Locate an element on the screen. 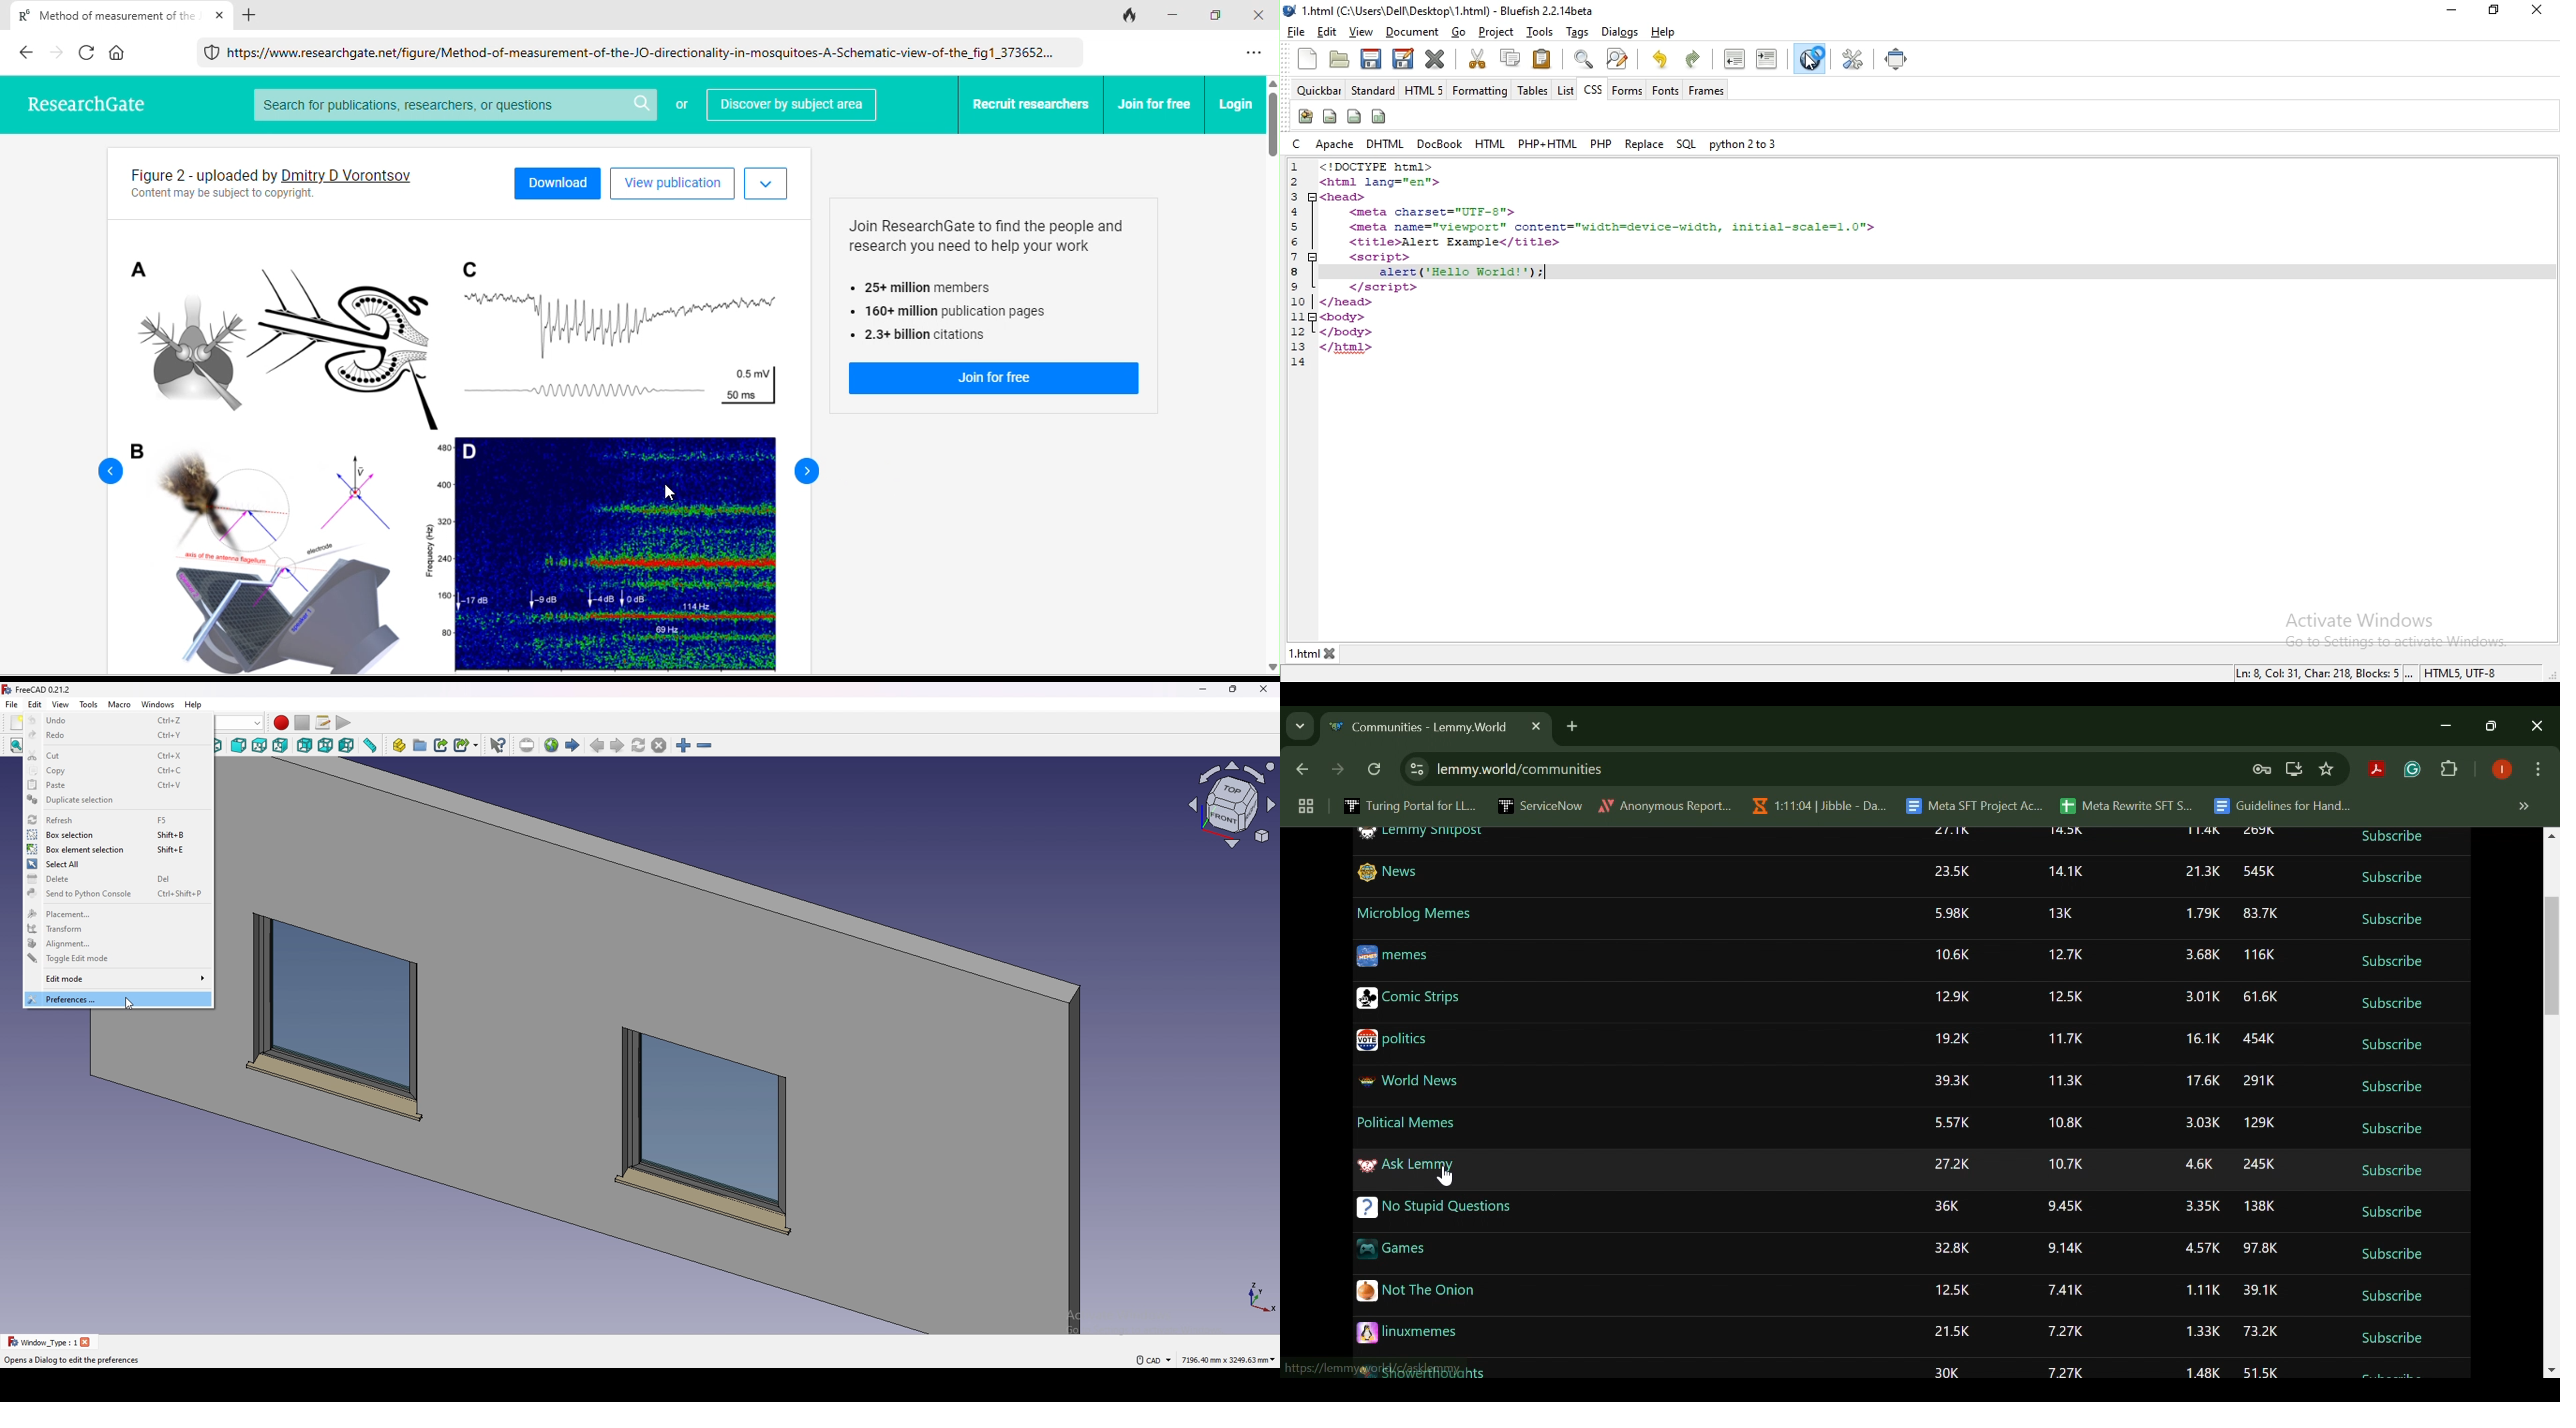 Image resolution: width=2576 pixels, height=1428 pixels. workspace is located at coordinates (687, 1047).